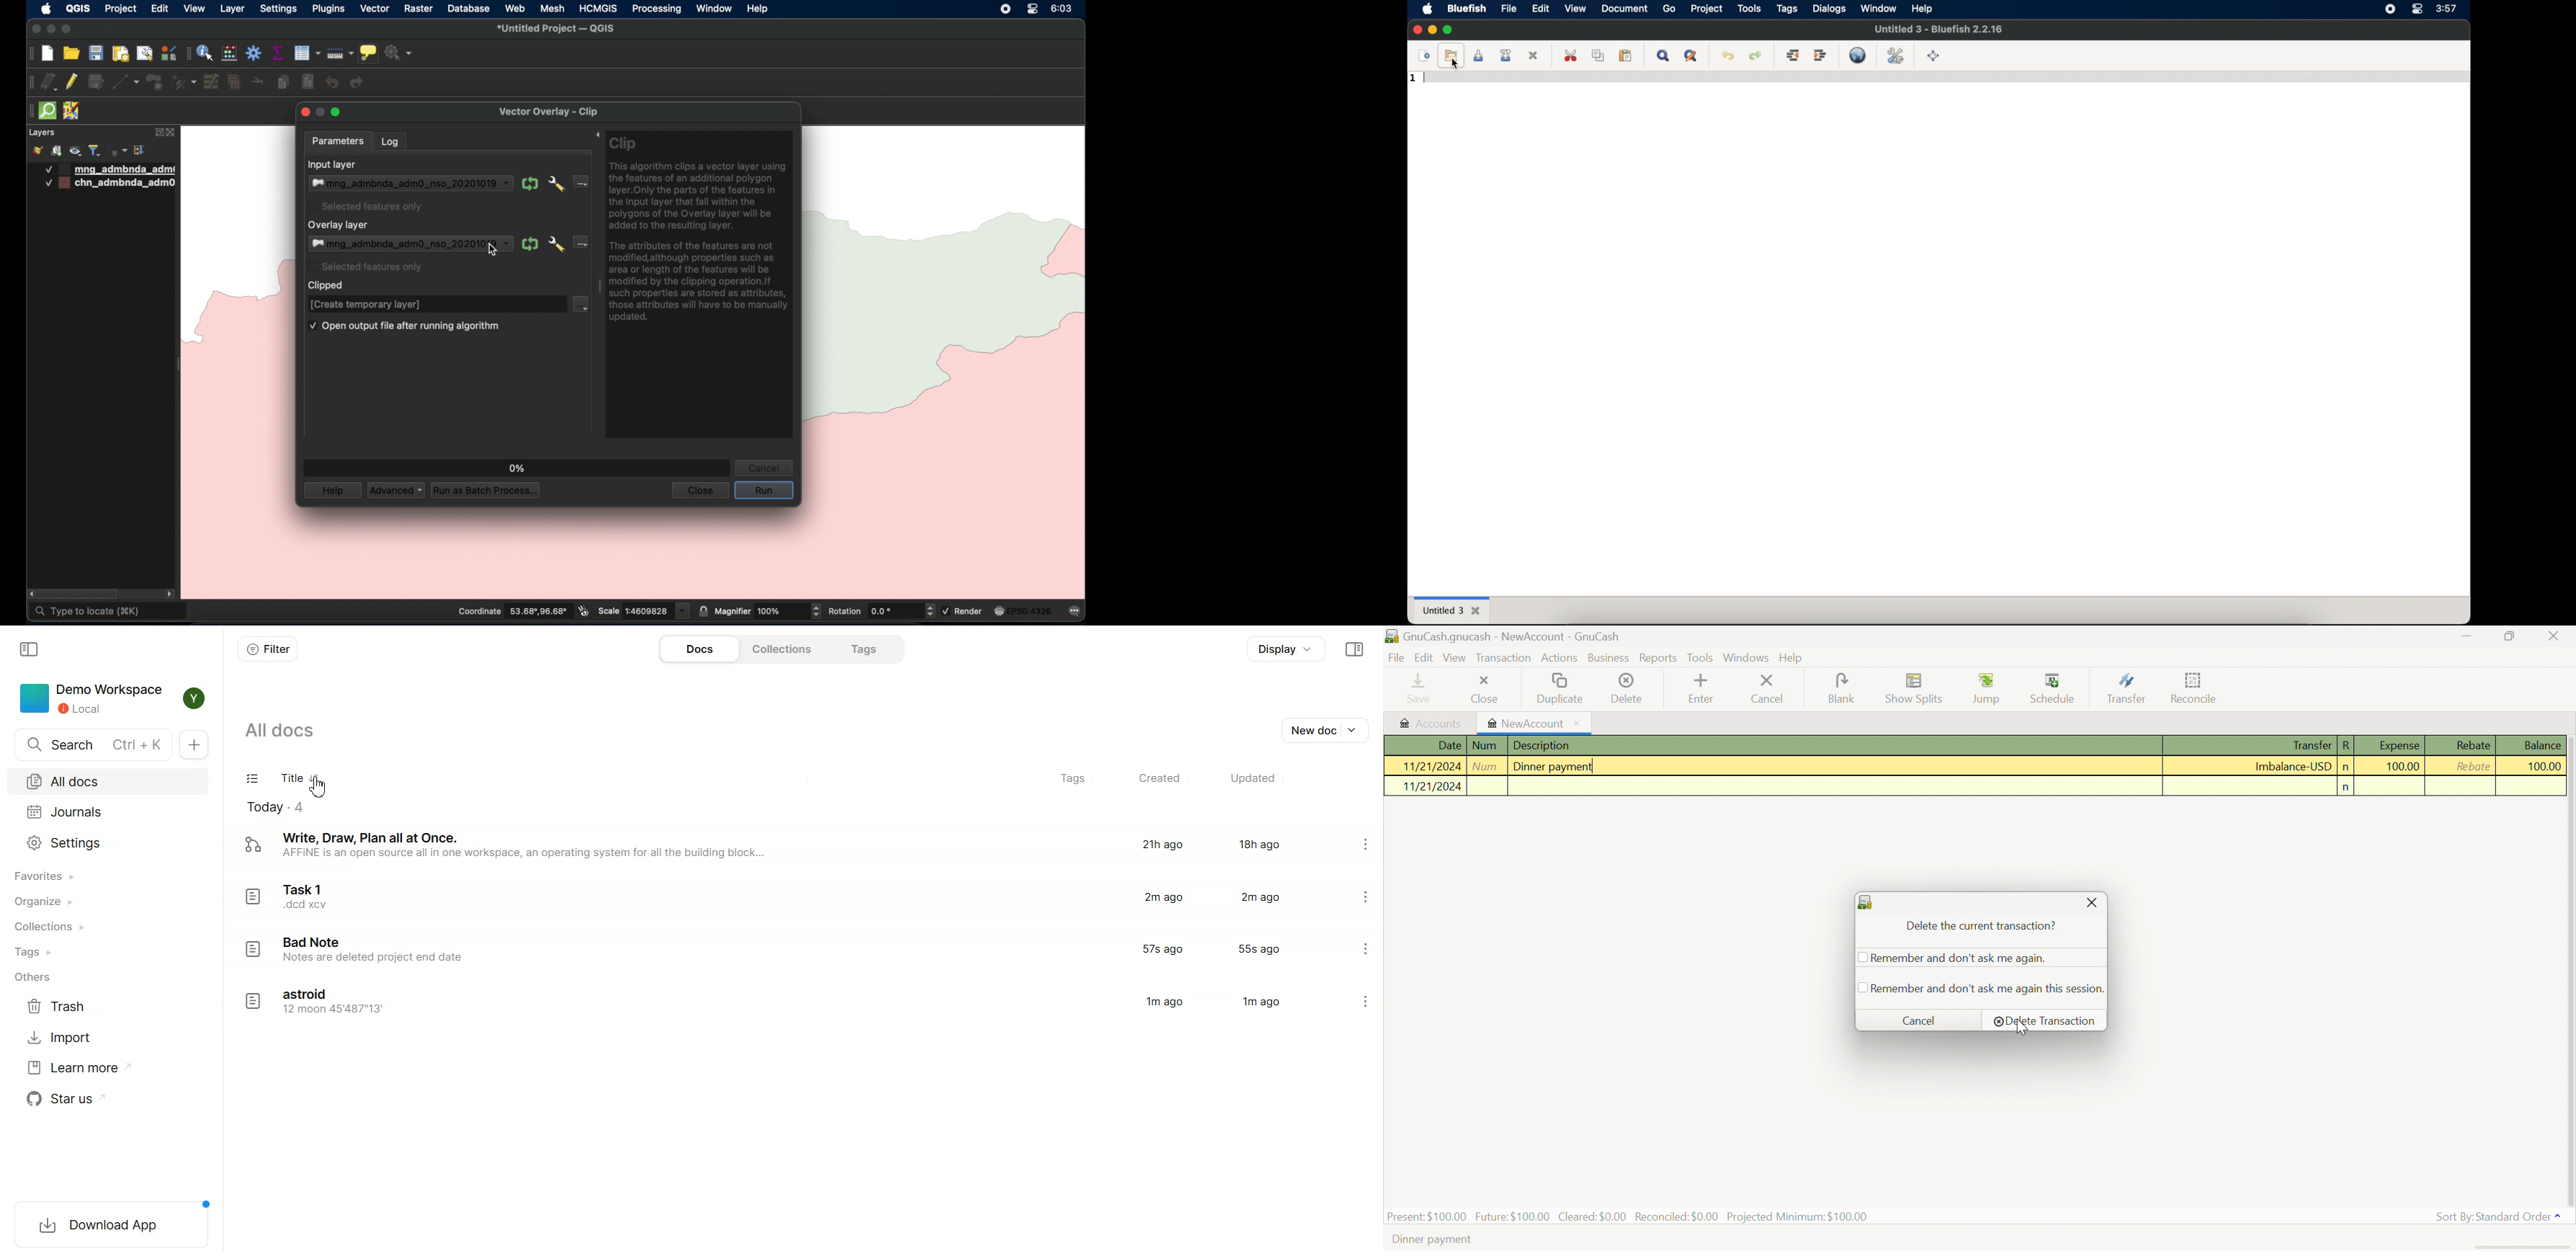  I want to click on Trash, so click(60, 1007).